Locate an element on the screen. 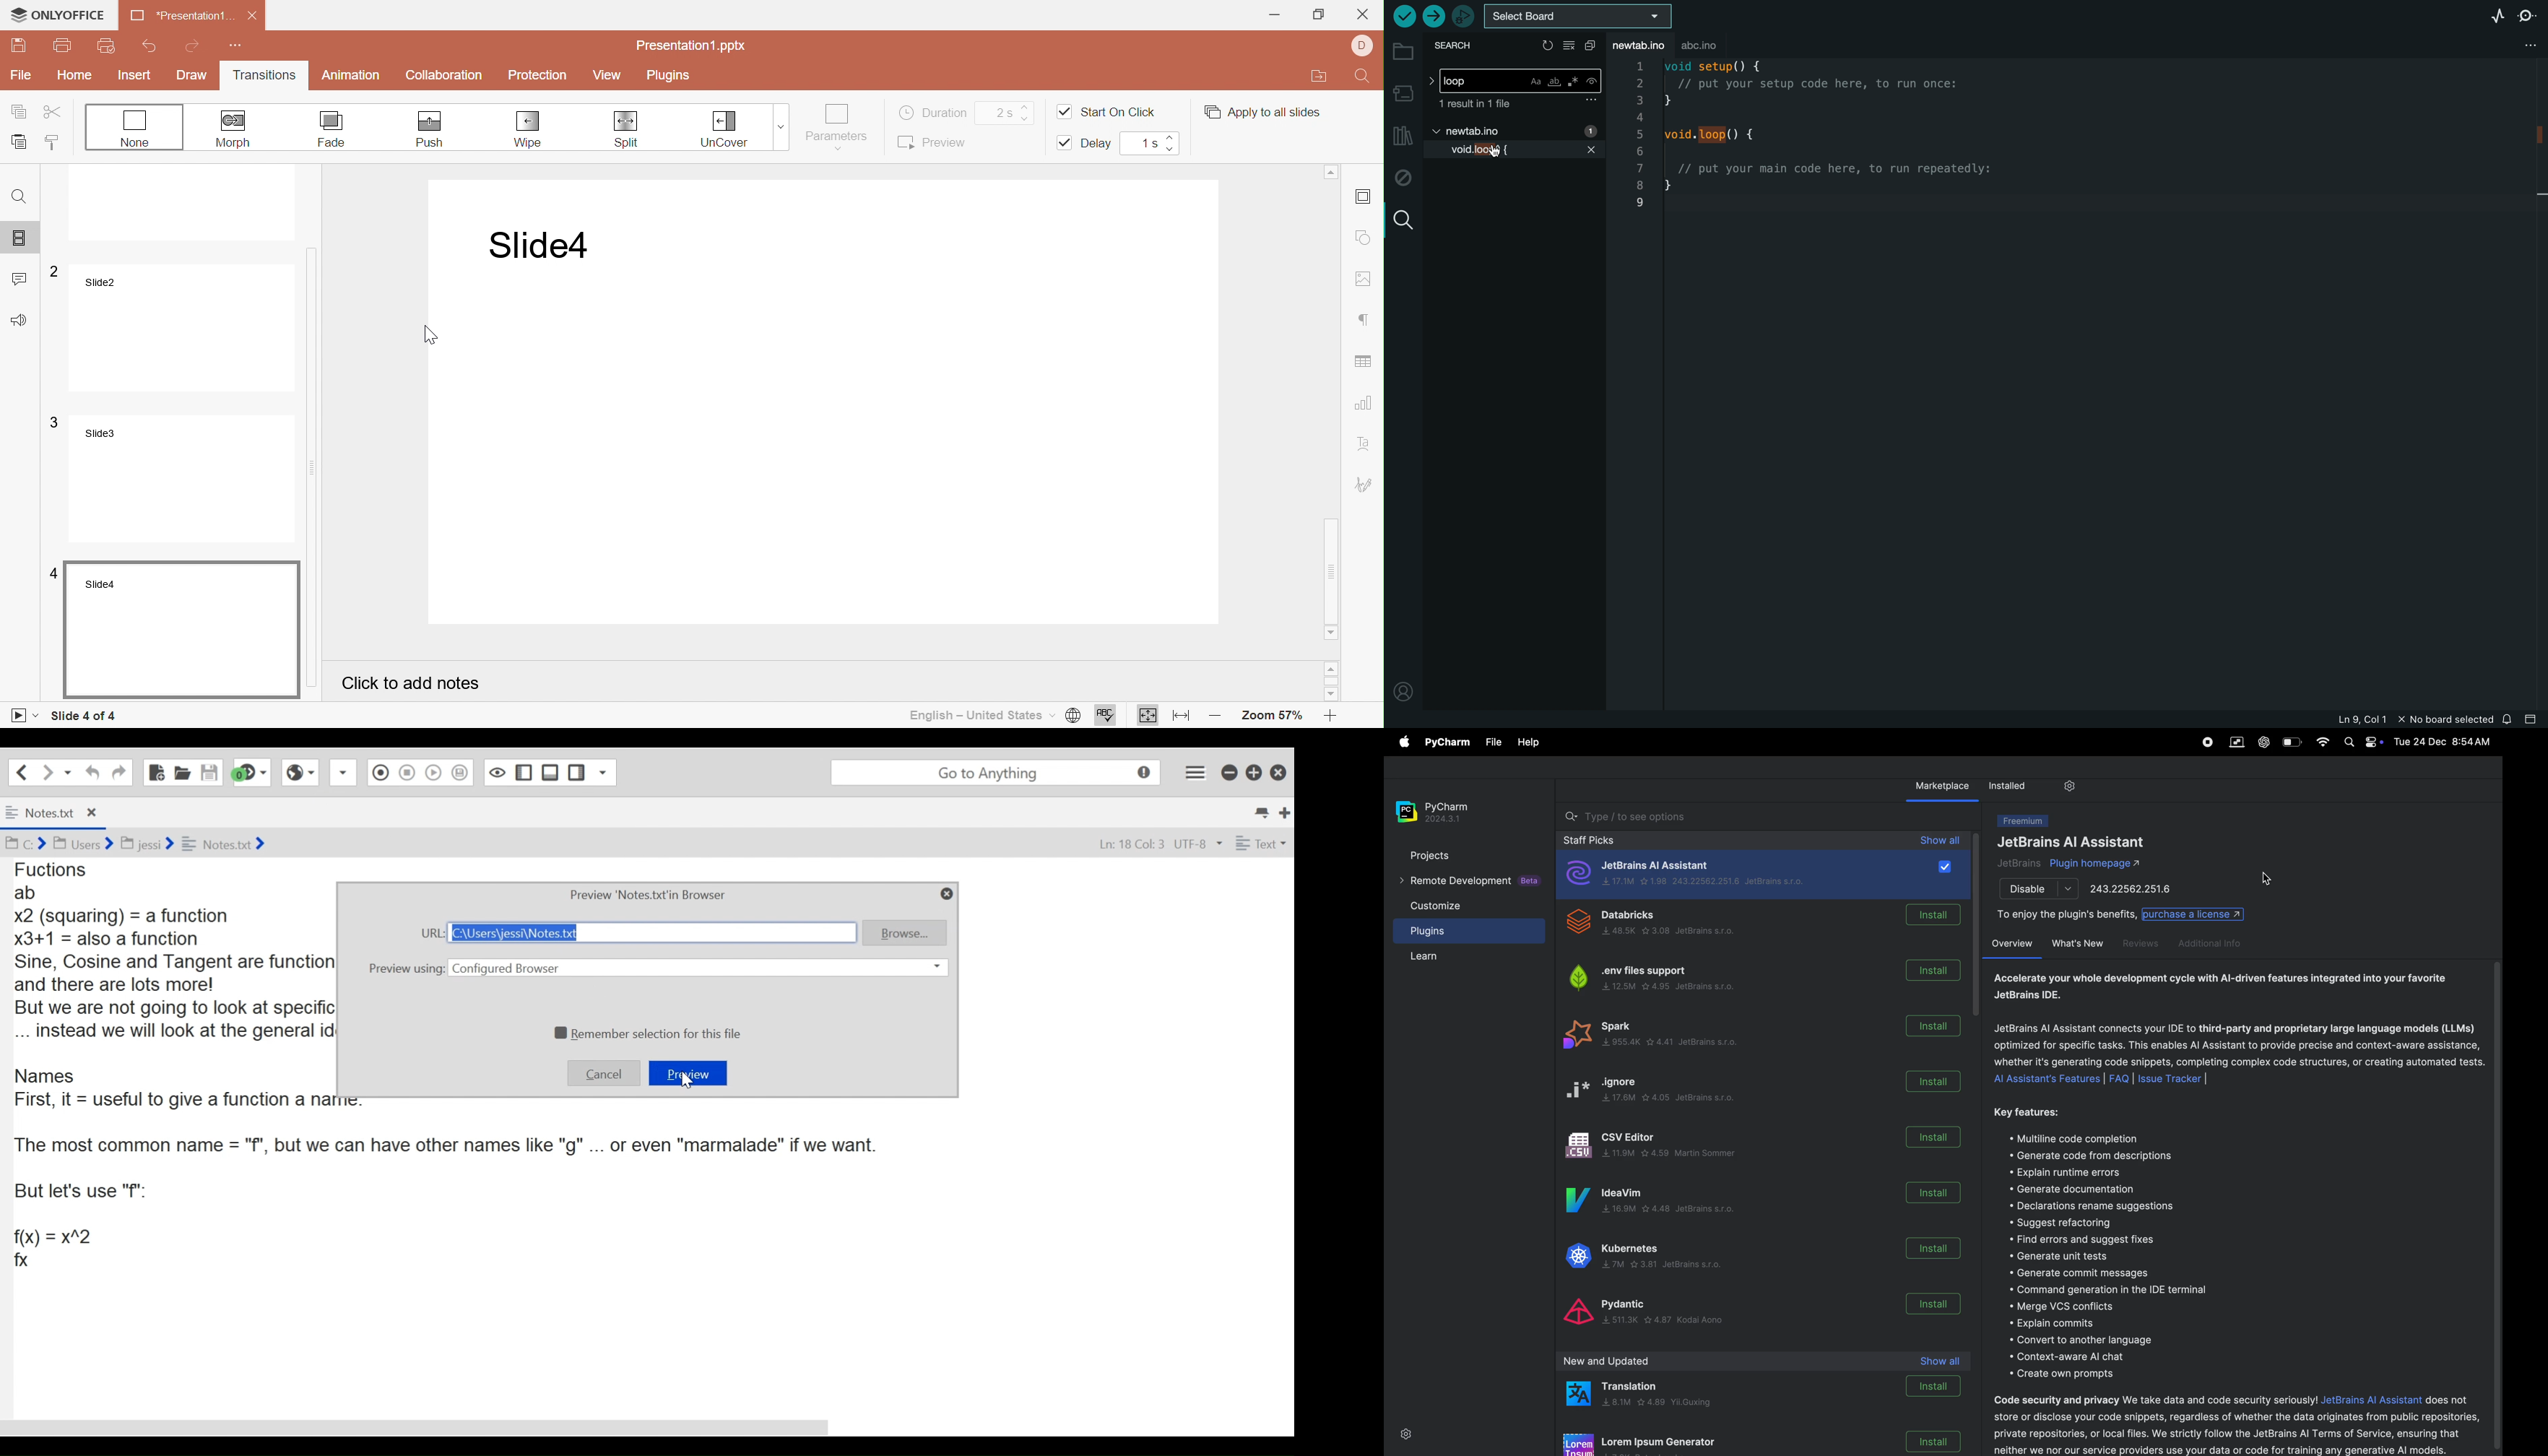 This screenshot has width=2548, height=1456. Application menu is located at coordinates (1194, 770).